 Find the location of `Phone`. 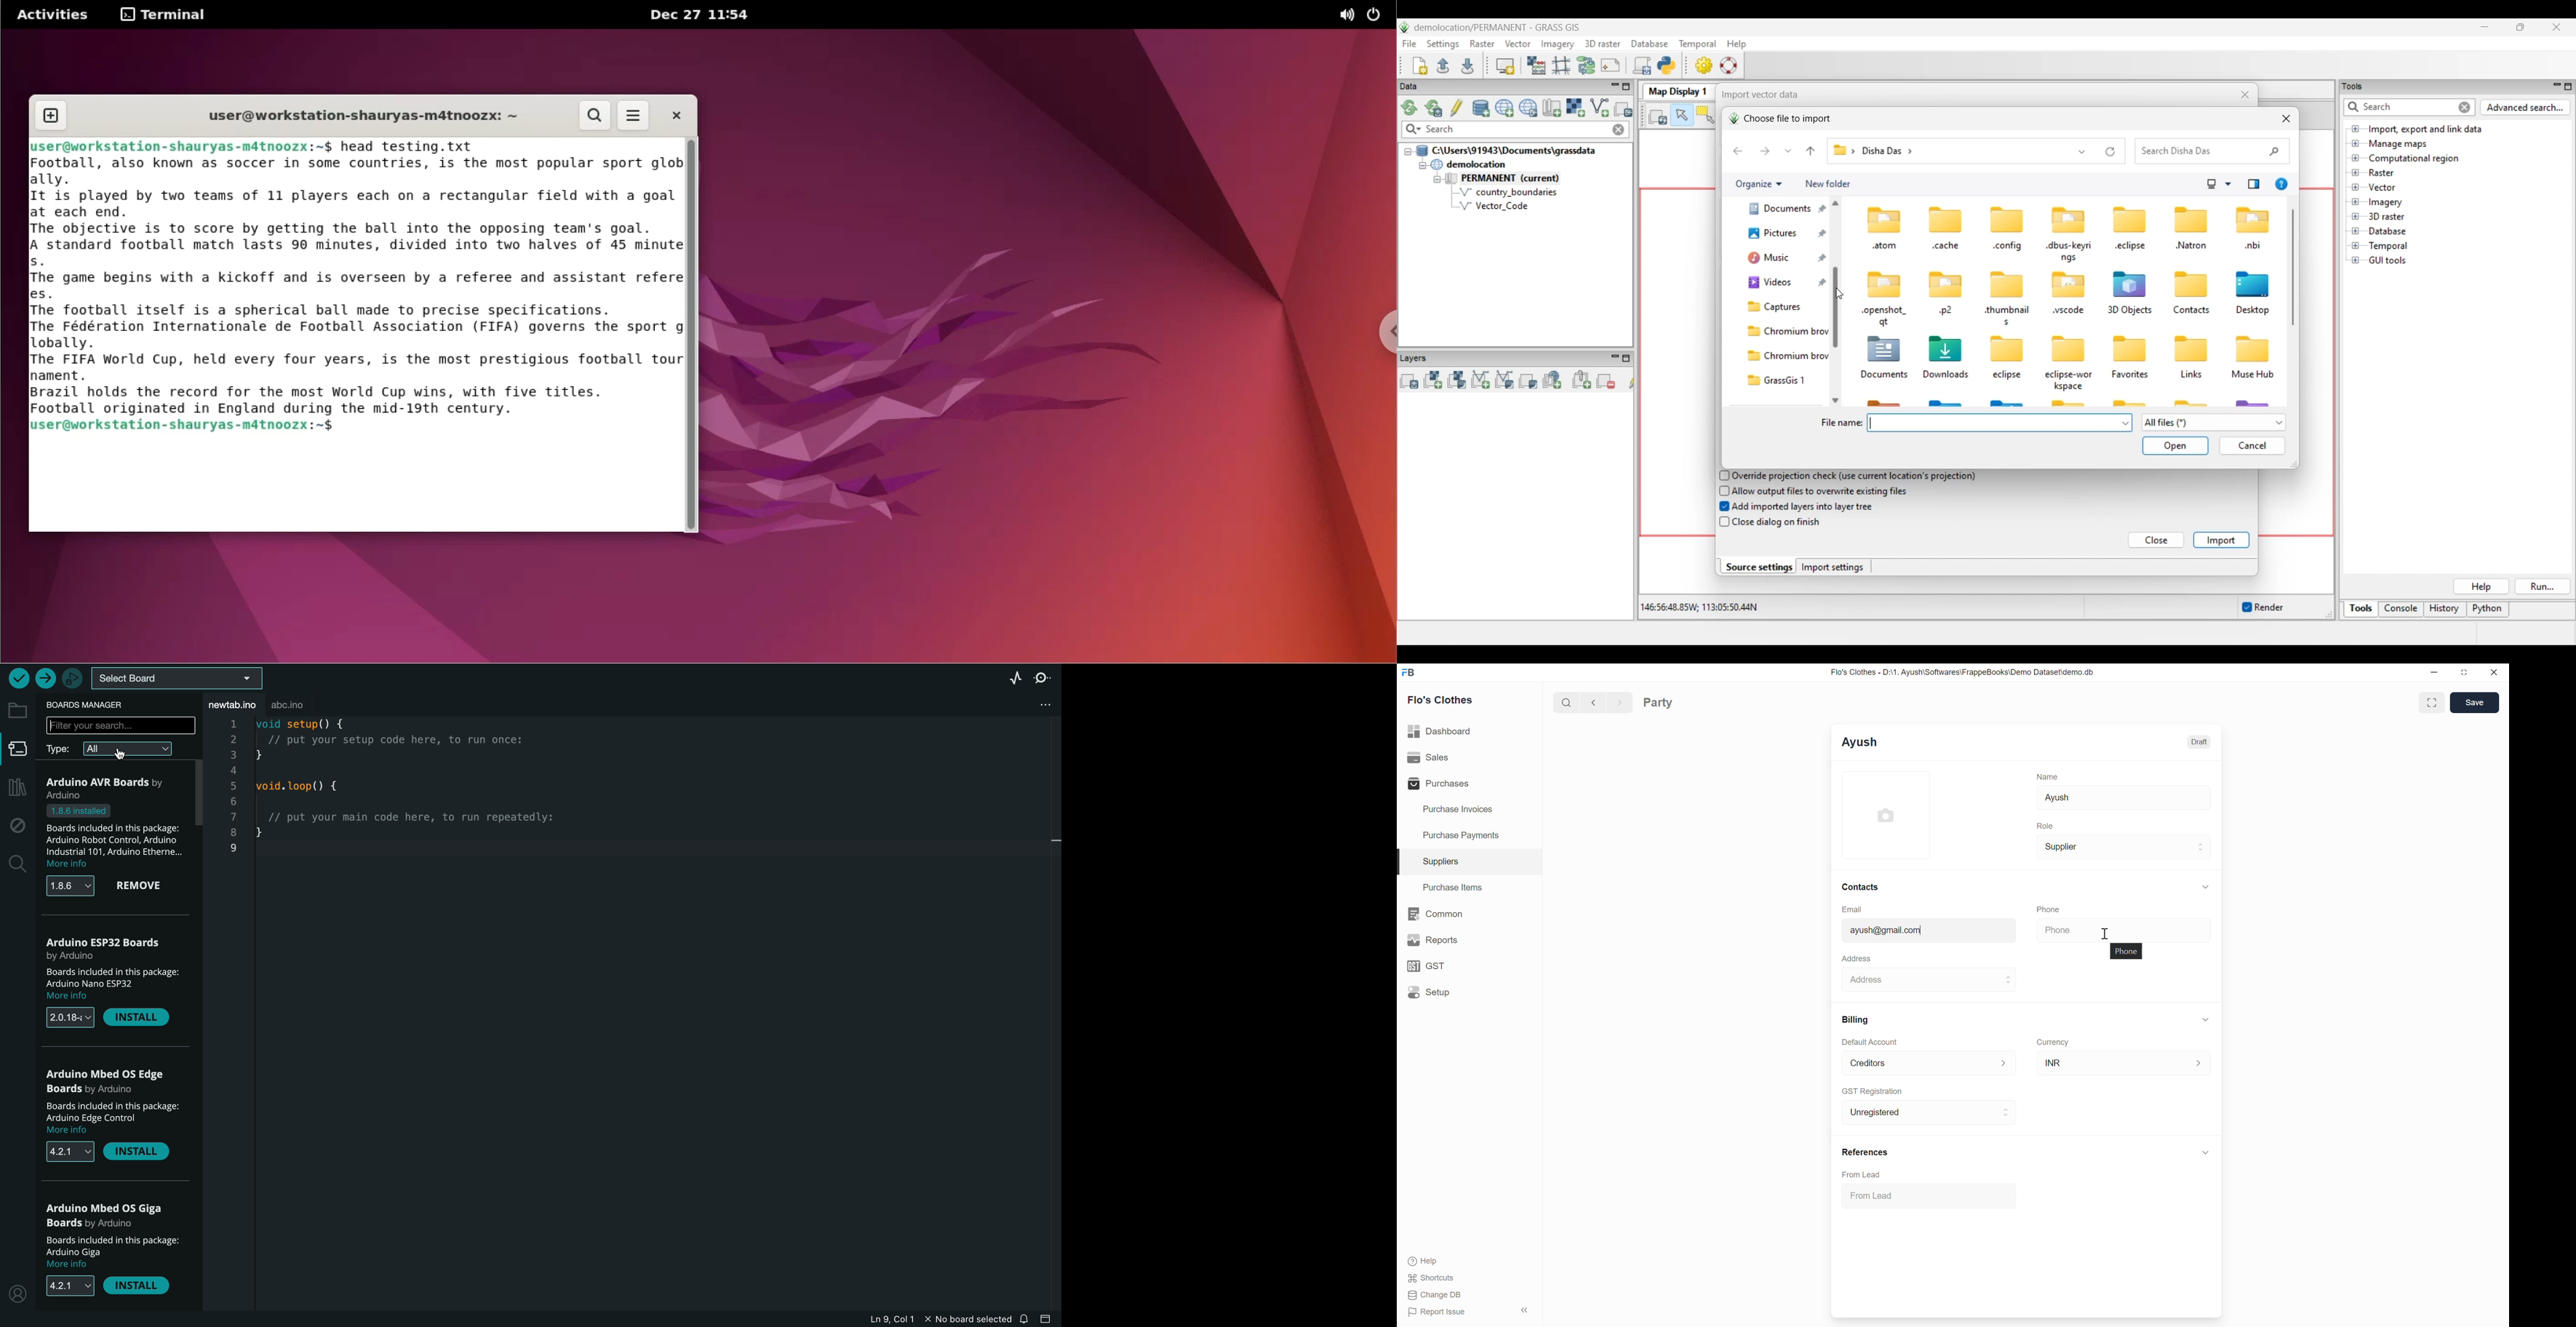

Phone is located at coordinates (2049, 909).